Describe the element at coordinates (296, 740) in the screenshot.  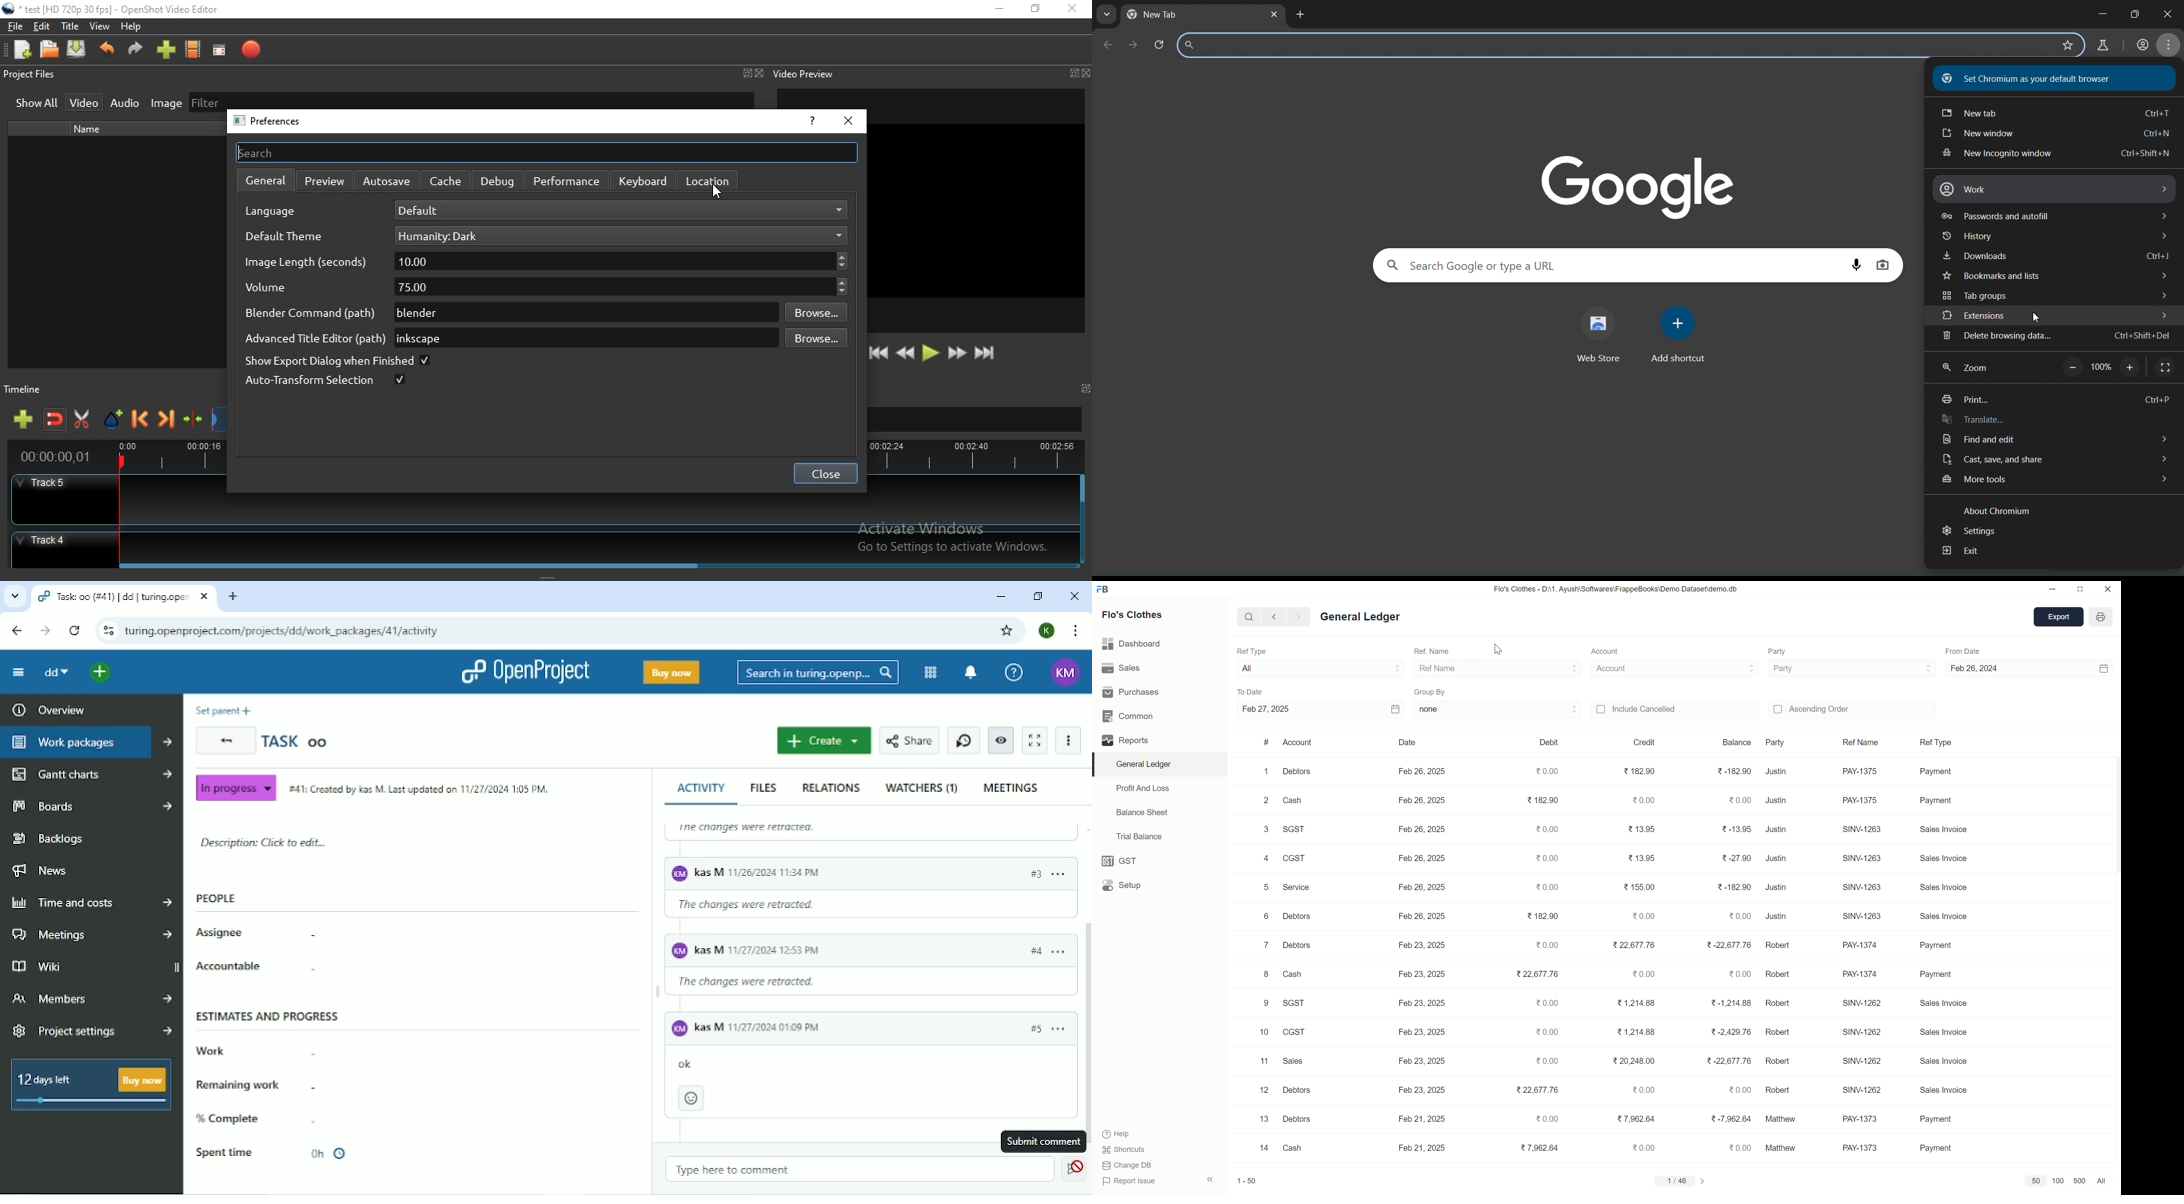
I see `Task oo` at that location.